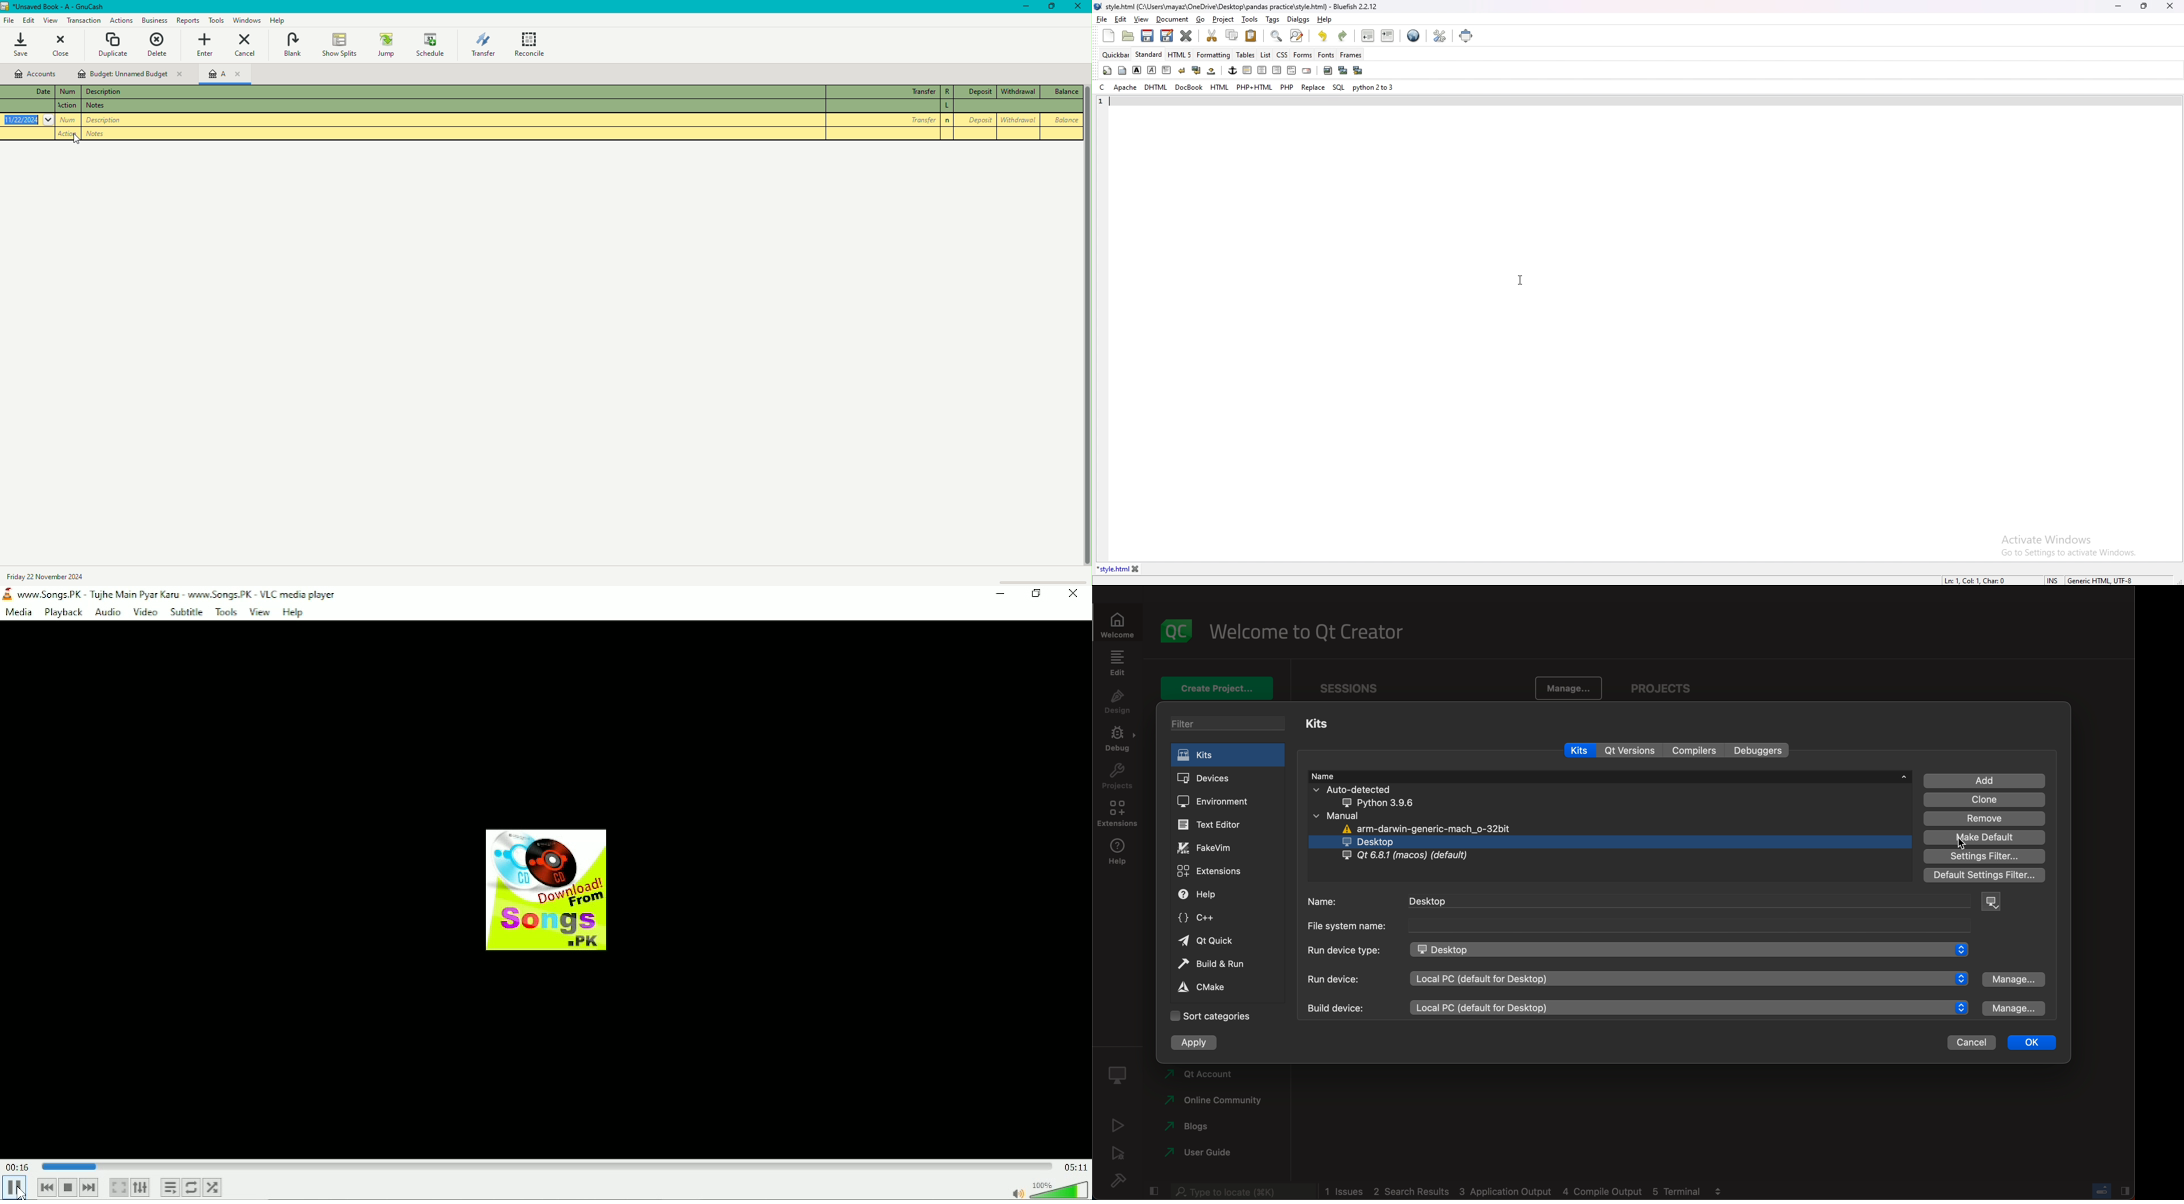 This screenshot has height=1204, width=2184. What do you see at coordinates (1035, 596) in the screenshot?
I see `Restore down` at bounding box center [1035, 596].